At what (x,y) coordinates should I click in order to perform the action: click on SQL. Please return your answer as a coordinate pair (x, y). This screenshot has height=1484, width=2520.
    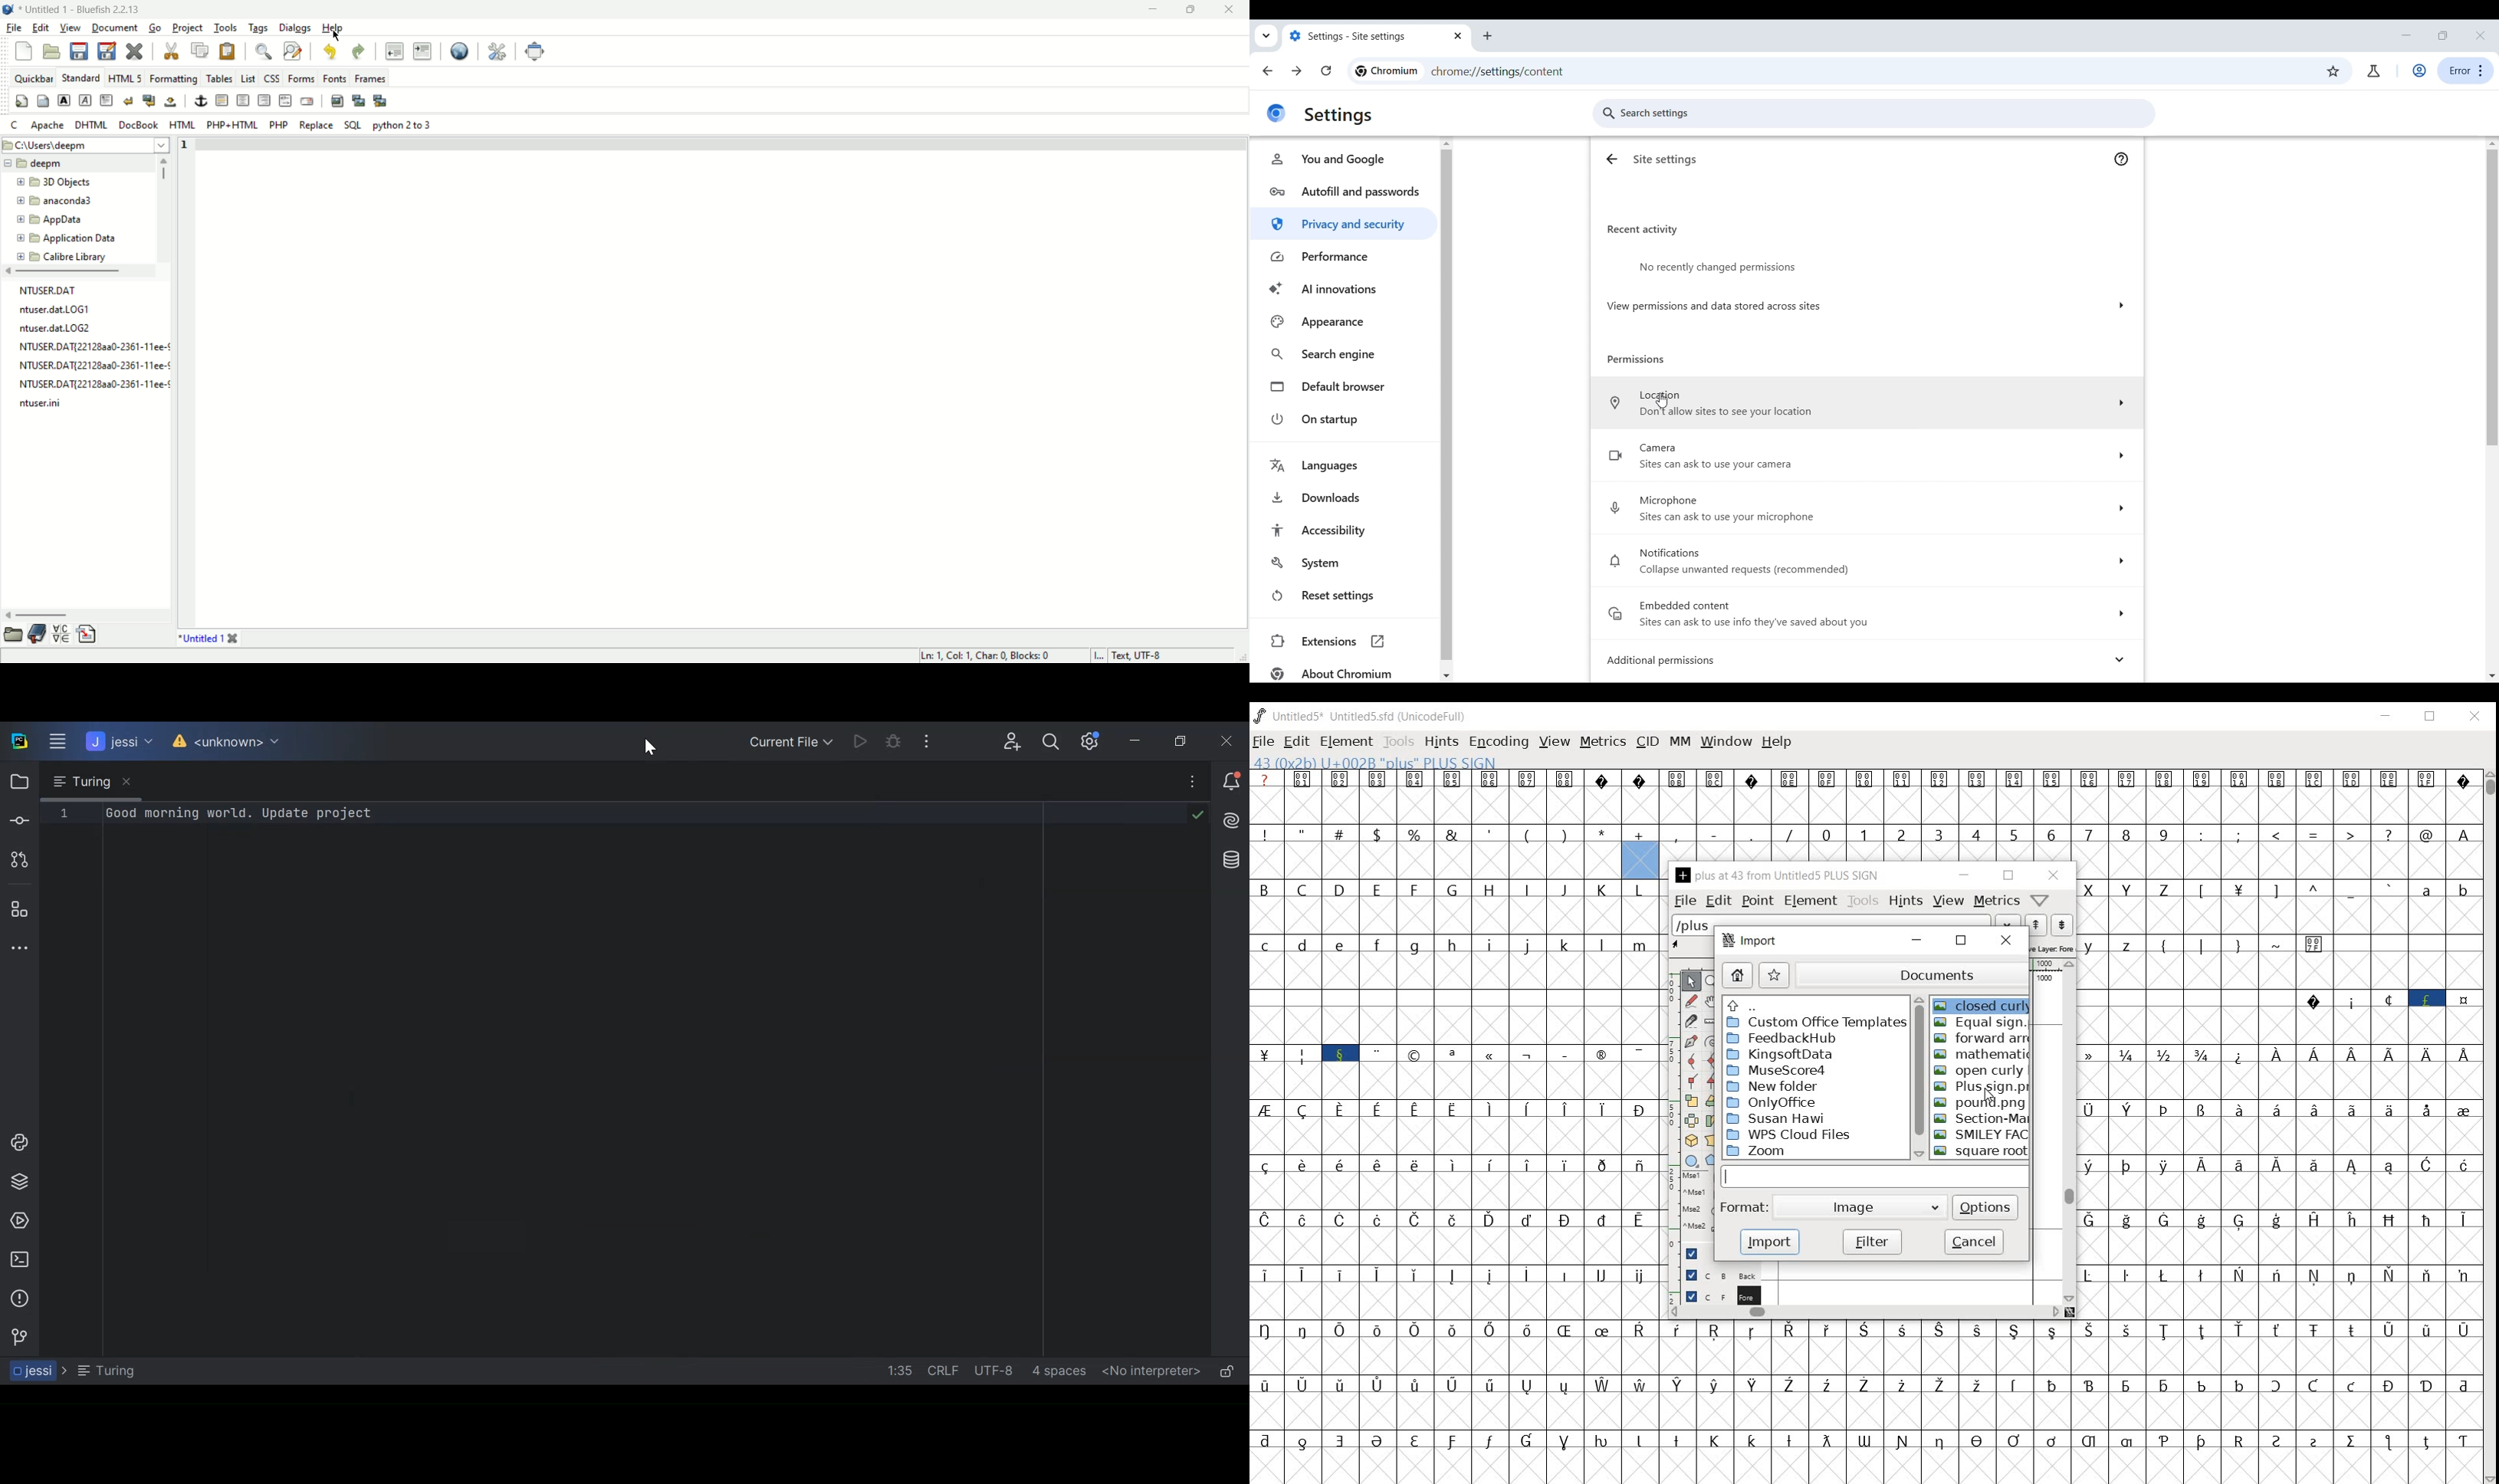
    Looking at the image, I should click on (352, 125).